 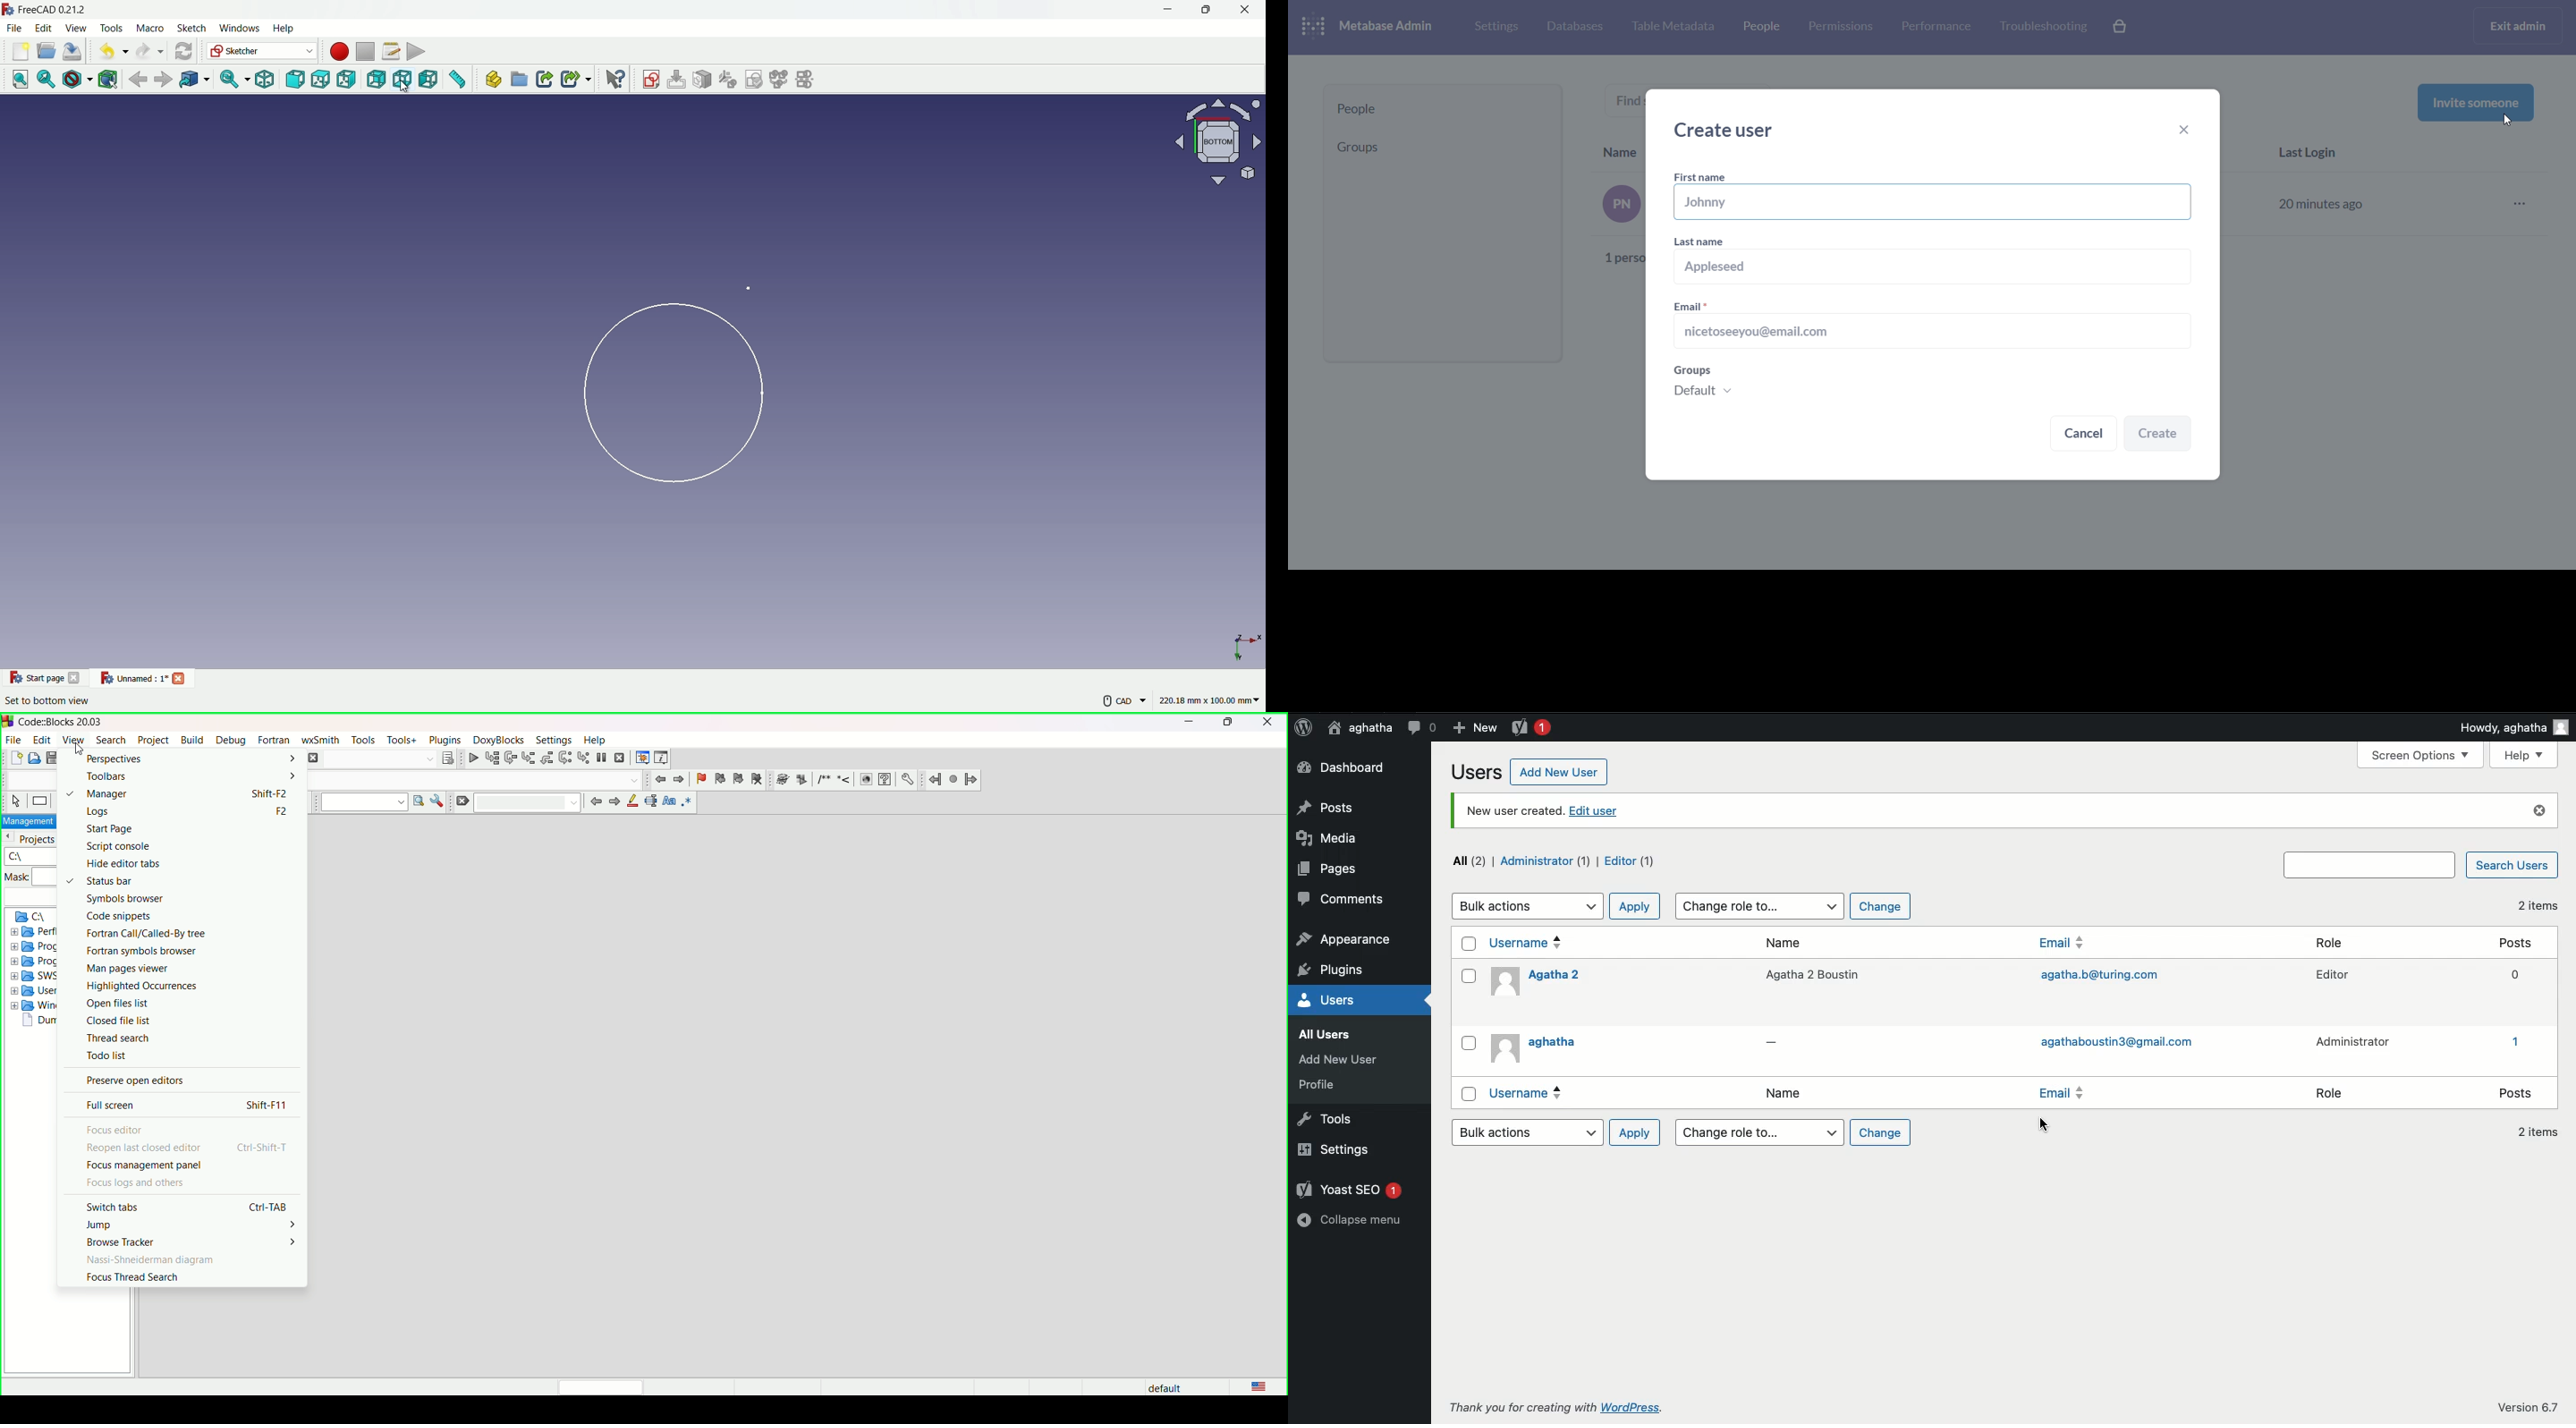 What do you see at coordinates (124, 899) in the screenshot?
I see `symbols browser` at bounding box center [124, 899].